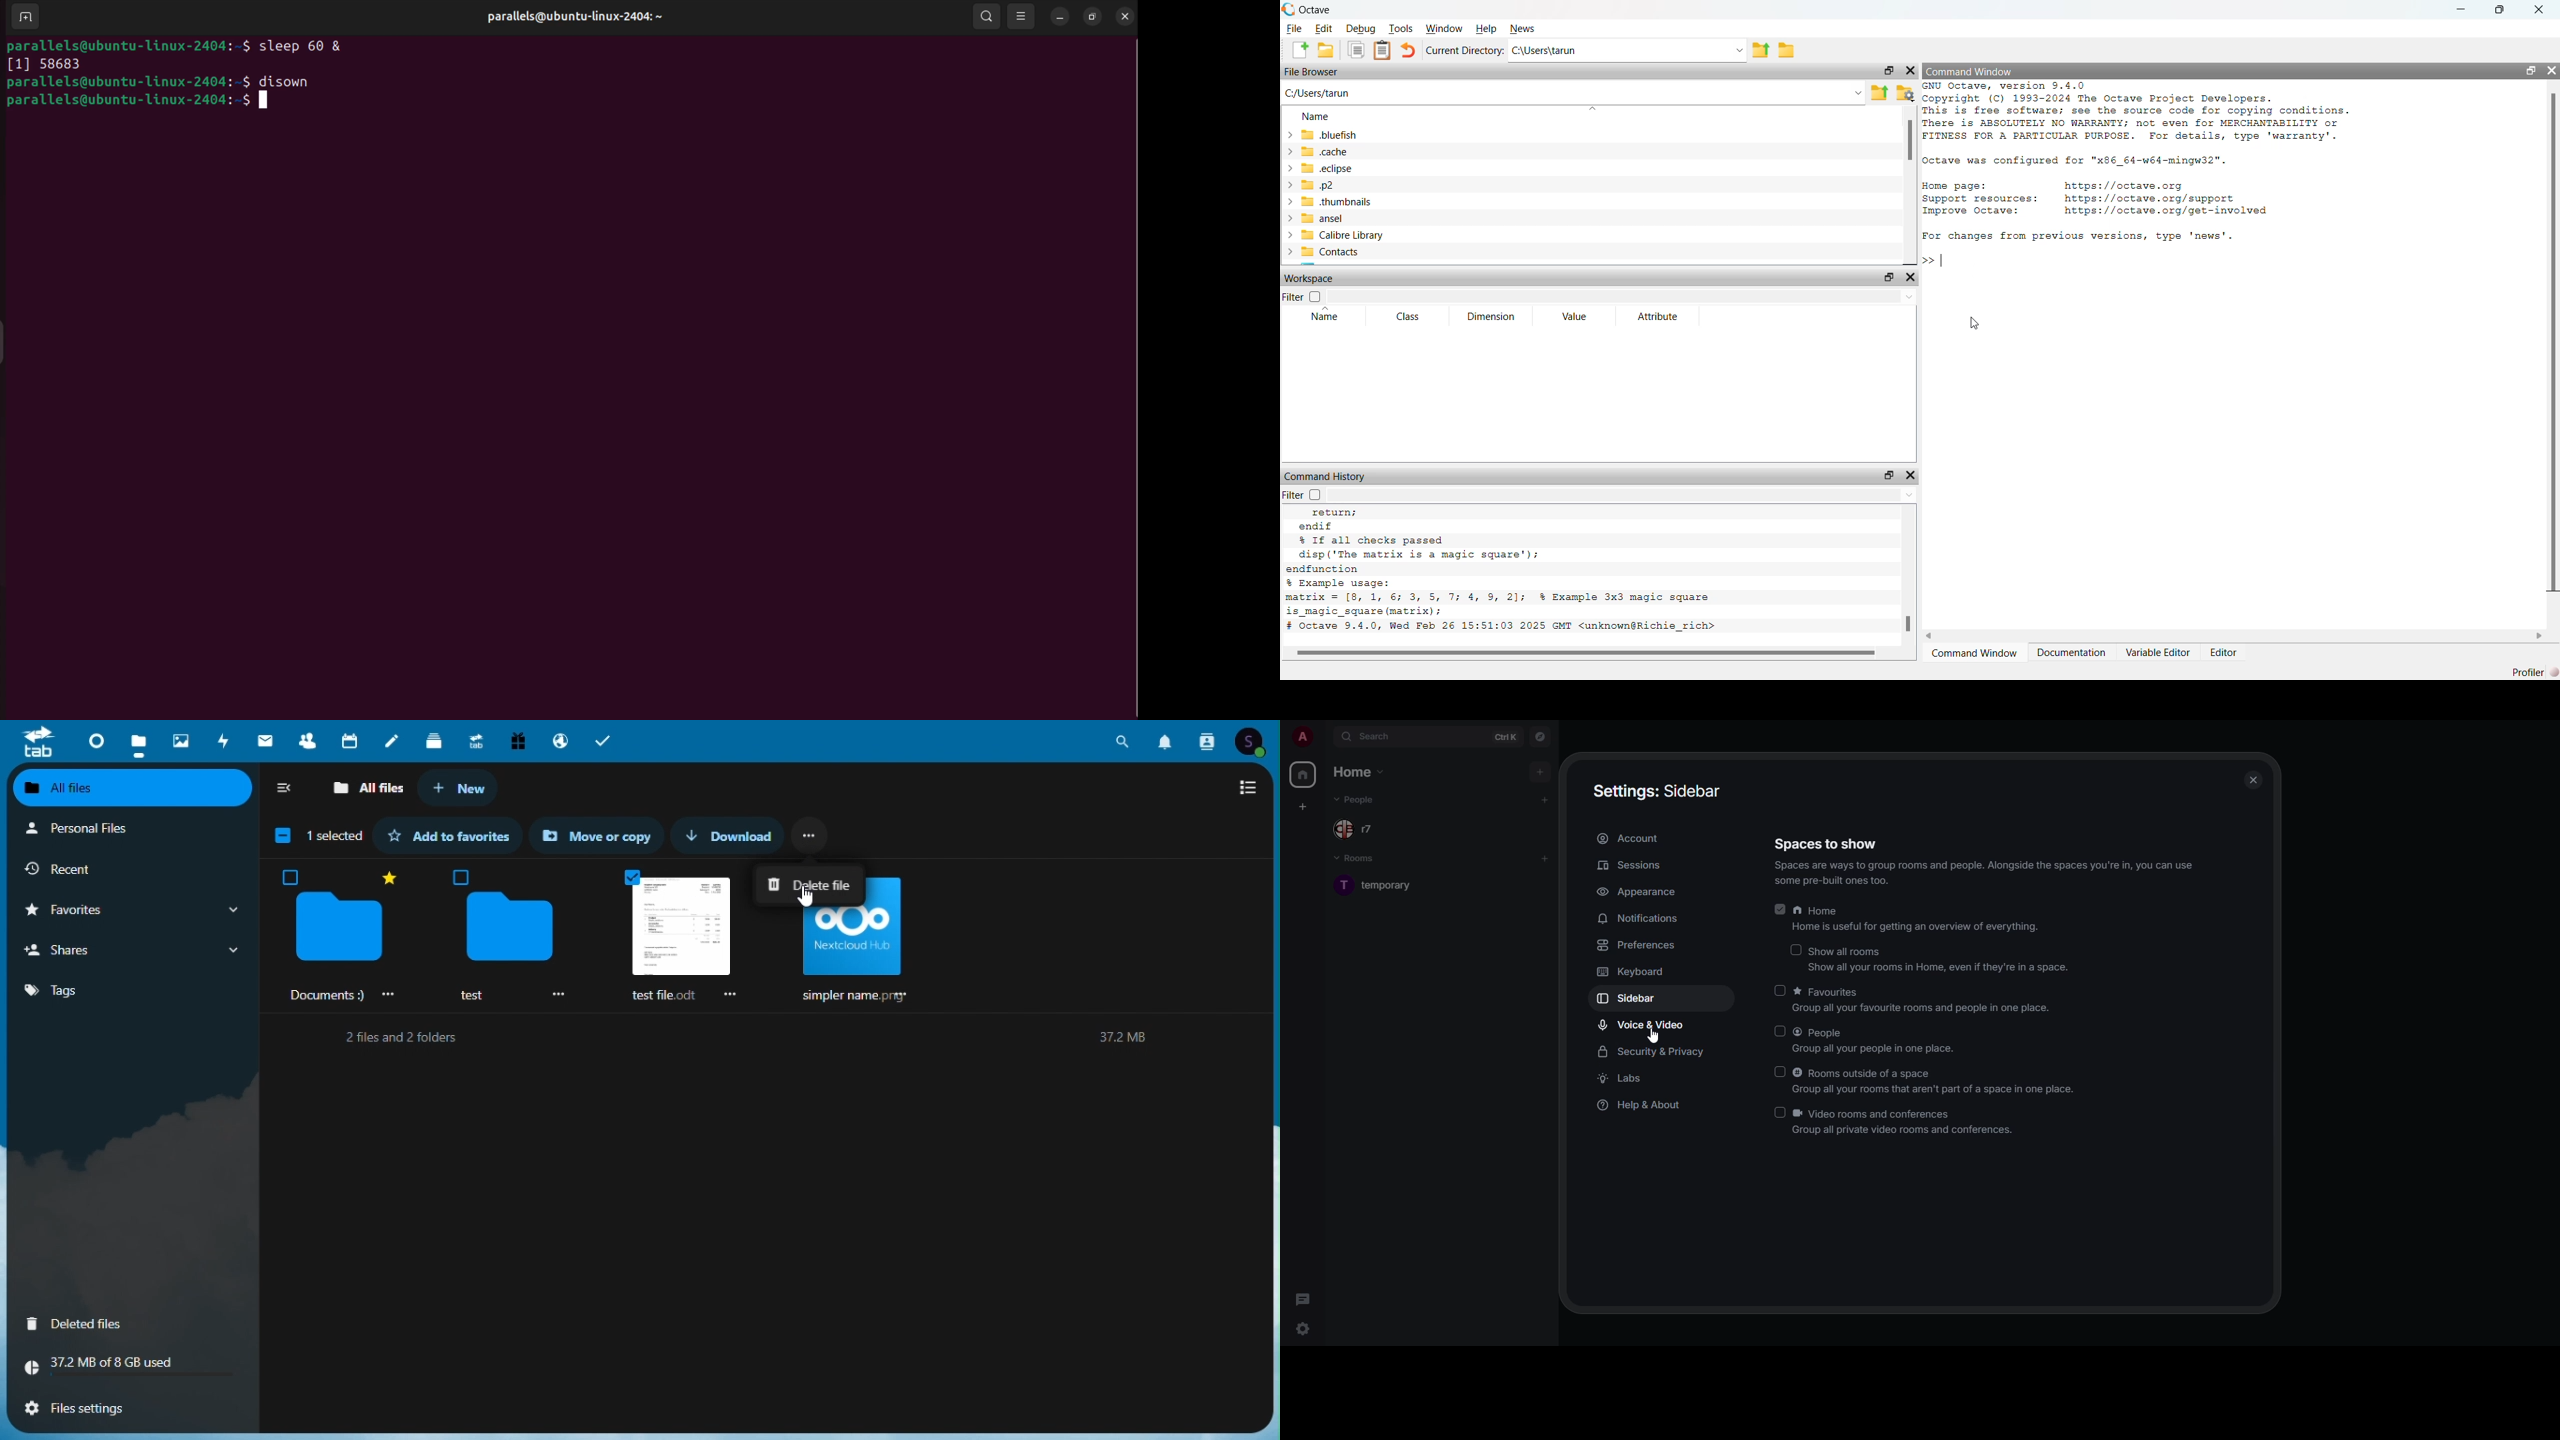 The height and width of the screenshot is (1456, 2576). I want to click on More options, so click(809, 837).